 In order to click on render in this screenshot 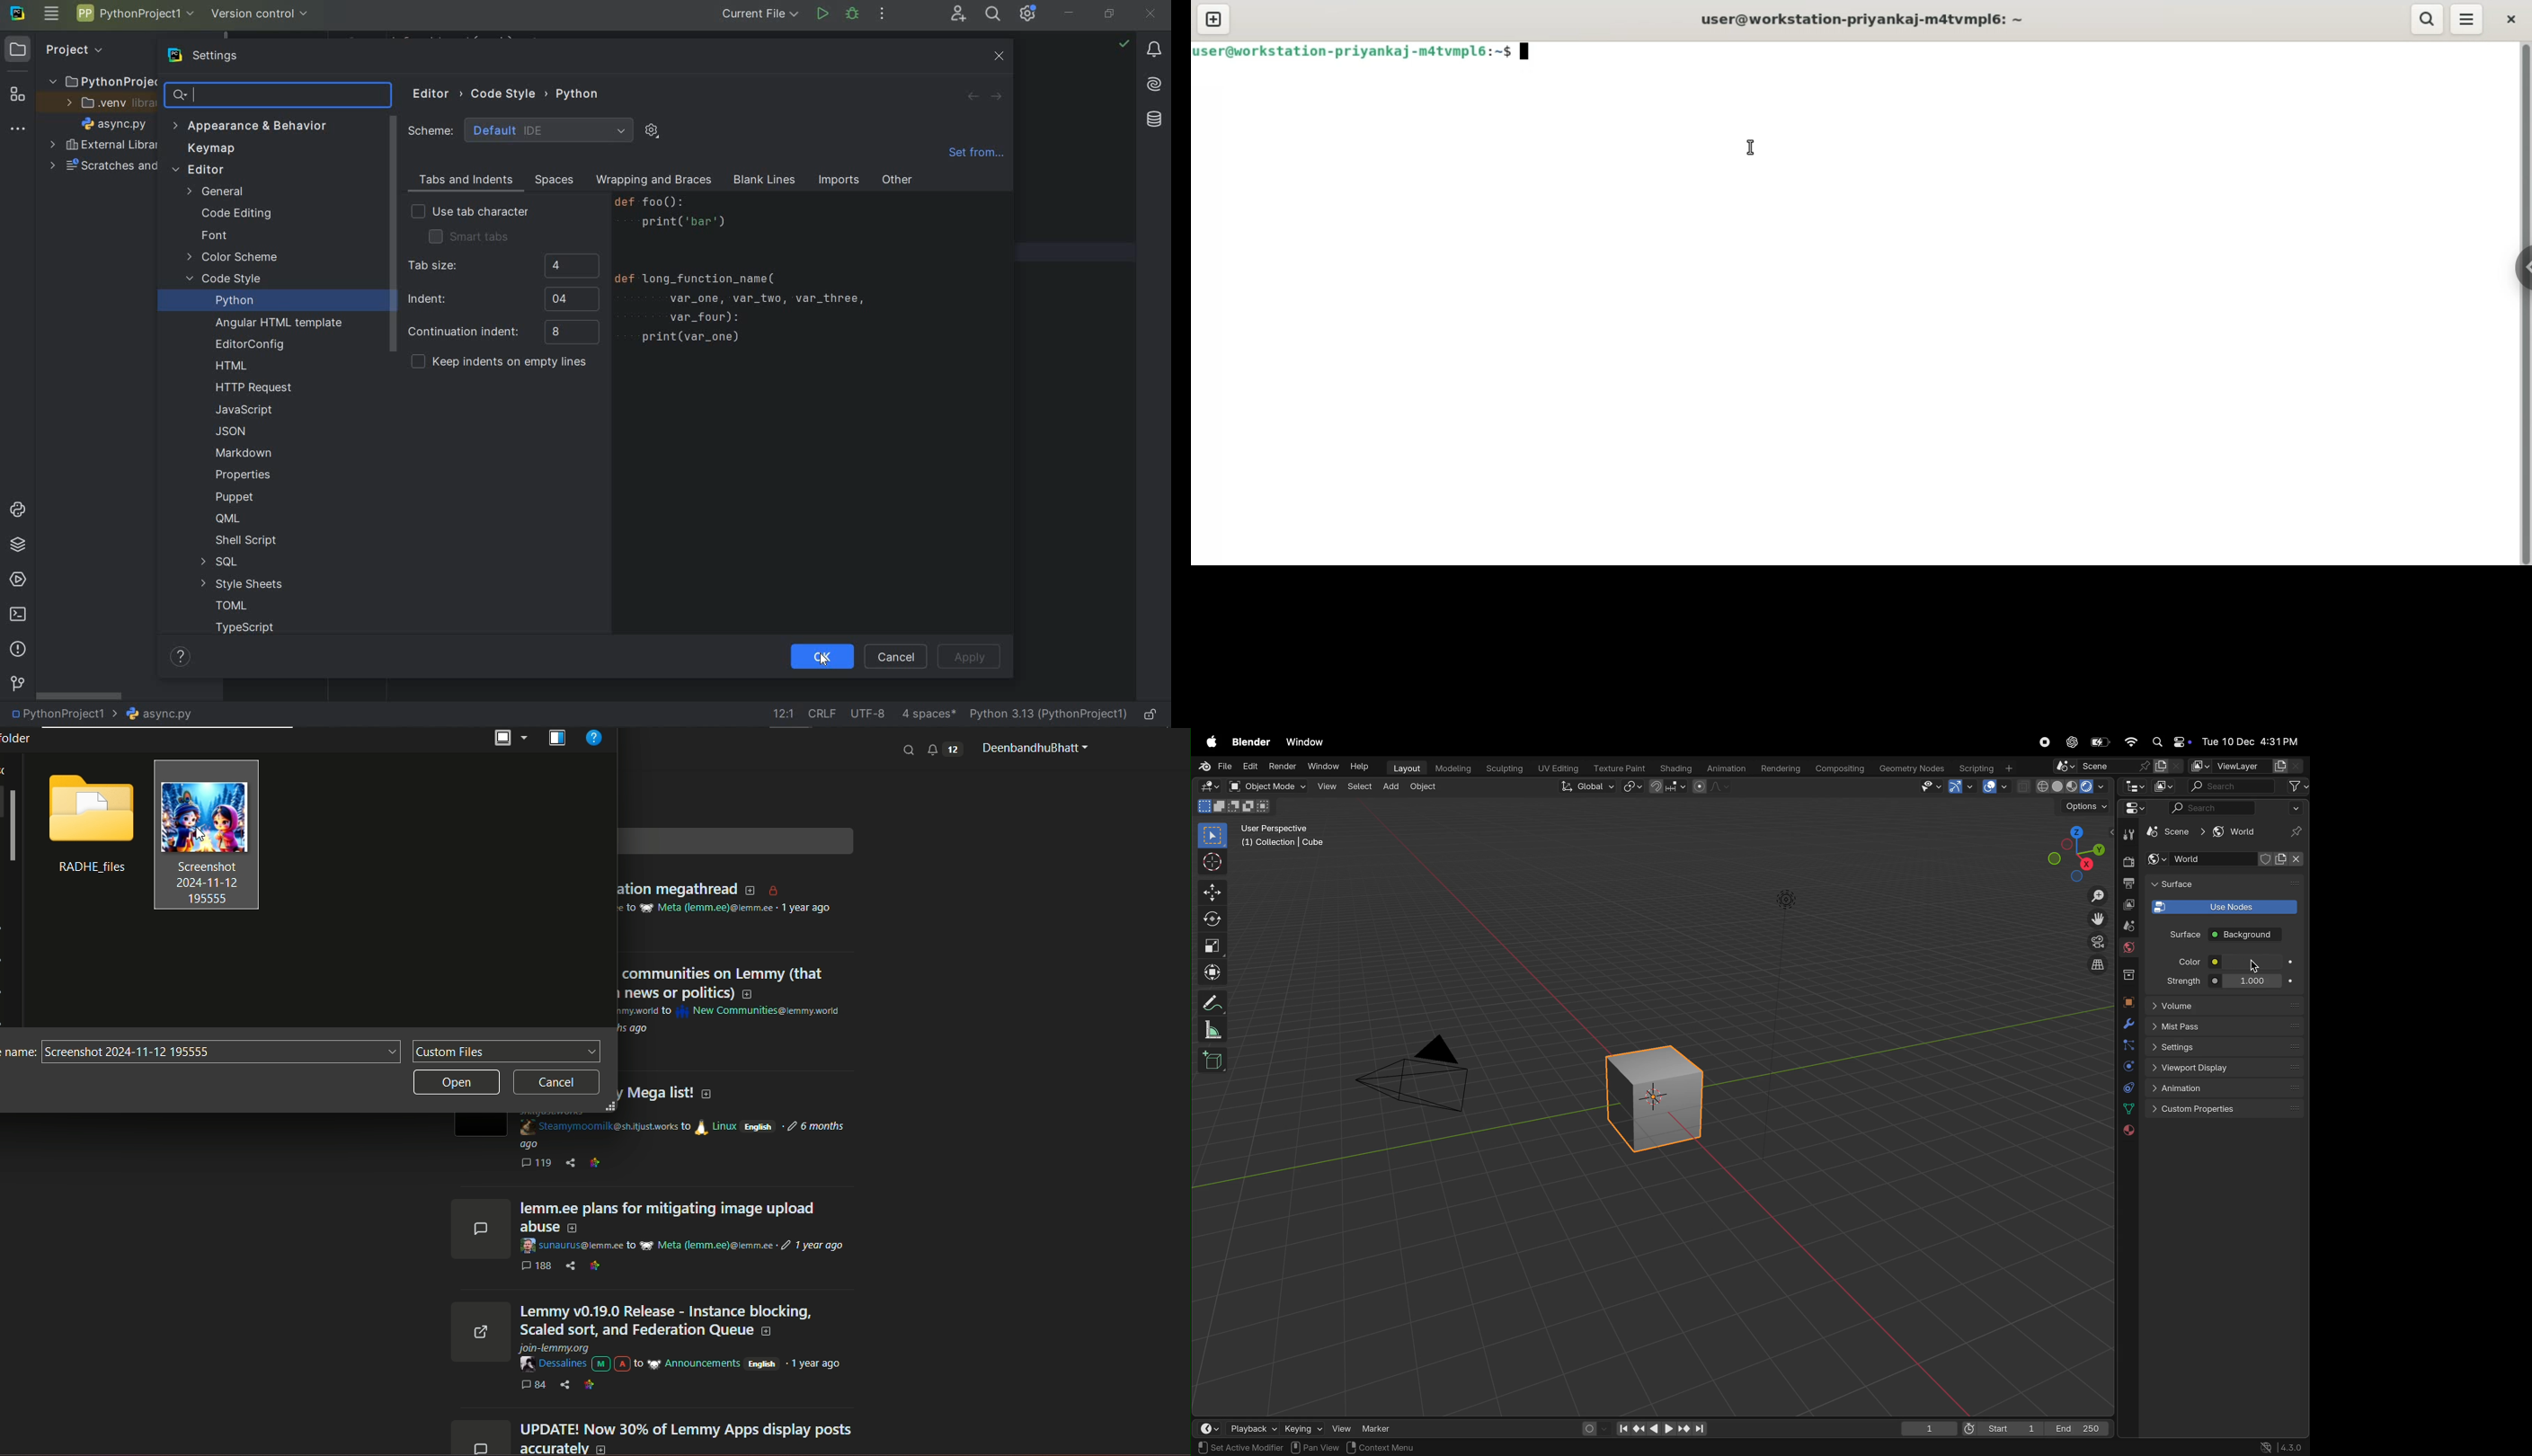, I will do `click(2128, 862)`.